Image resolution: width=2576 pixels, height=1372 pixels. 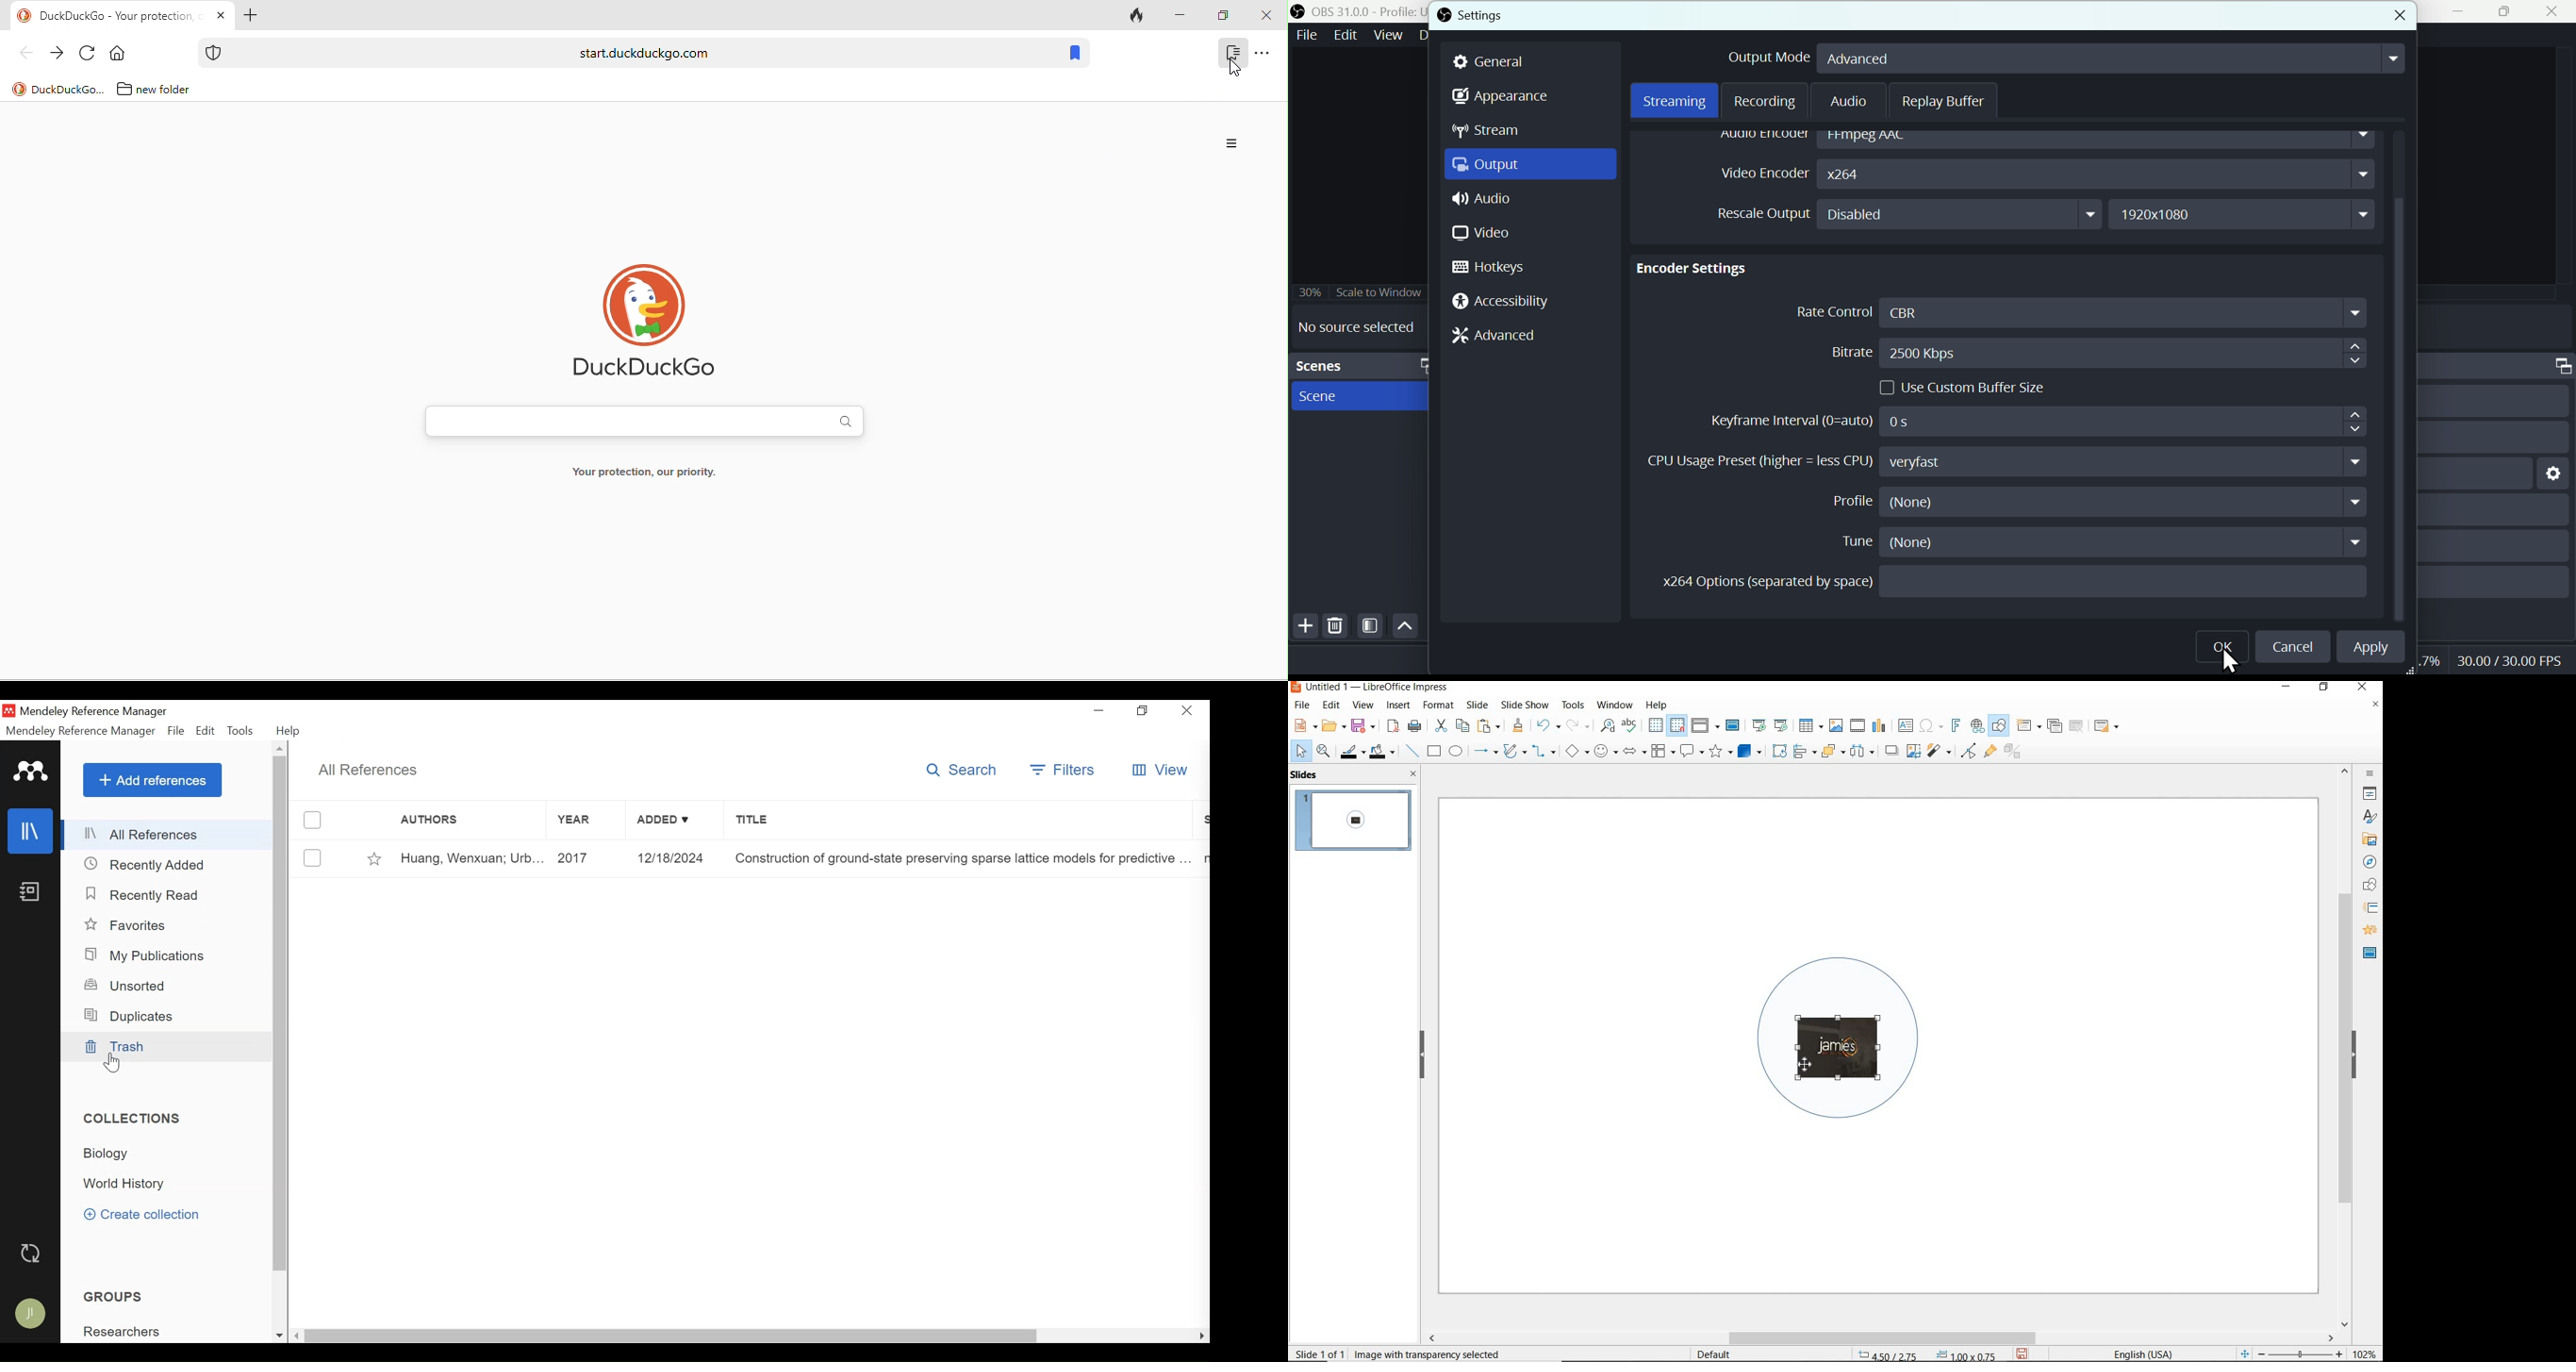 I want to click on View, so click(x=1391, y=34).